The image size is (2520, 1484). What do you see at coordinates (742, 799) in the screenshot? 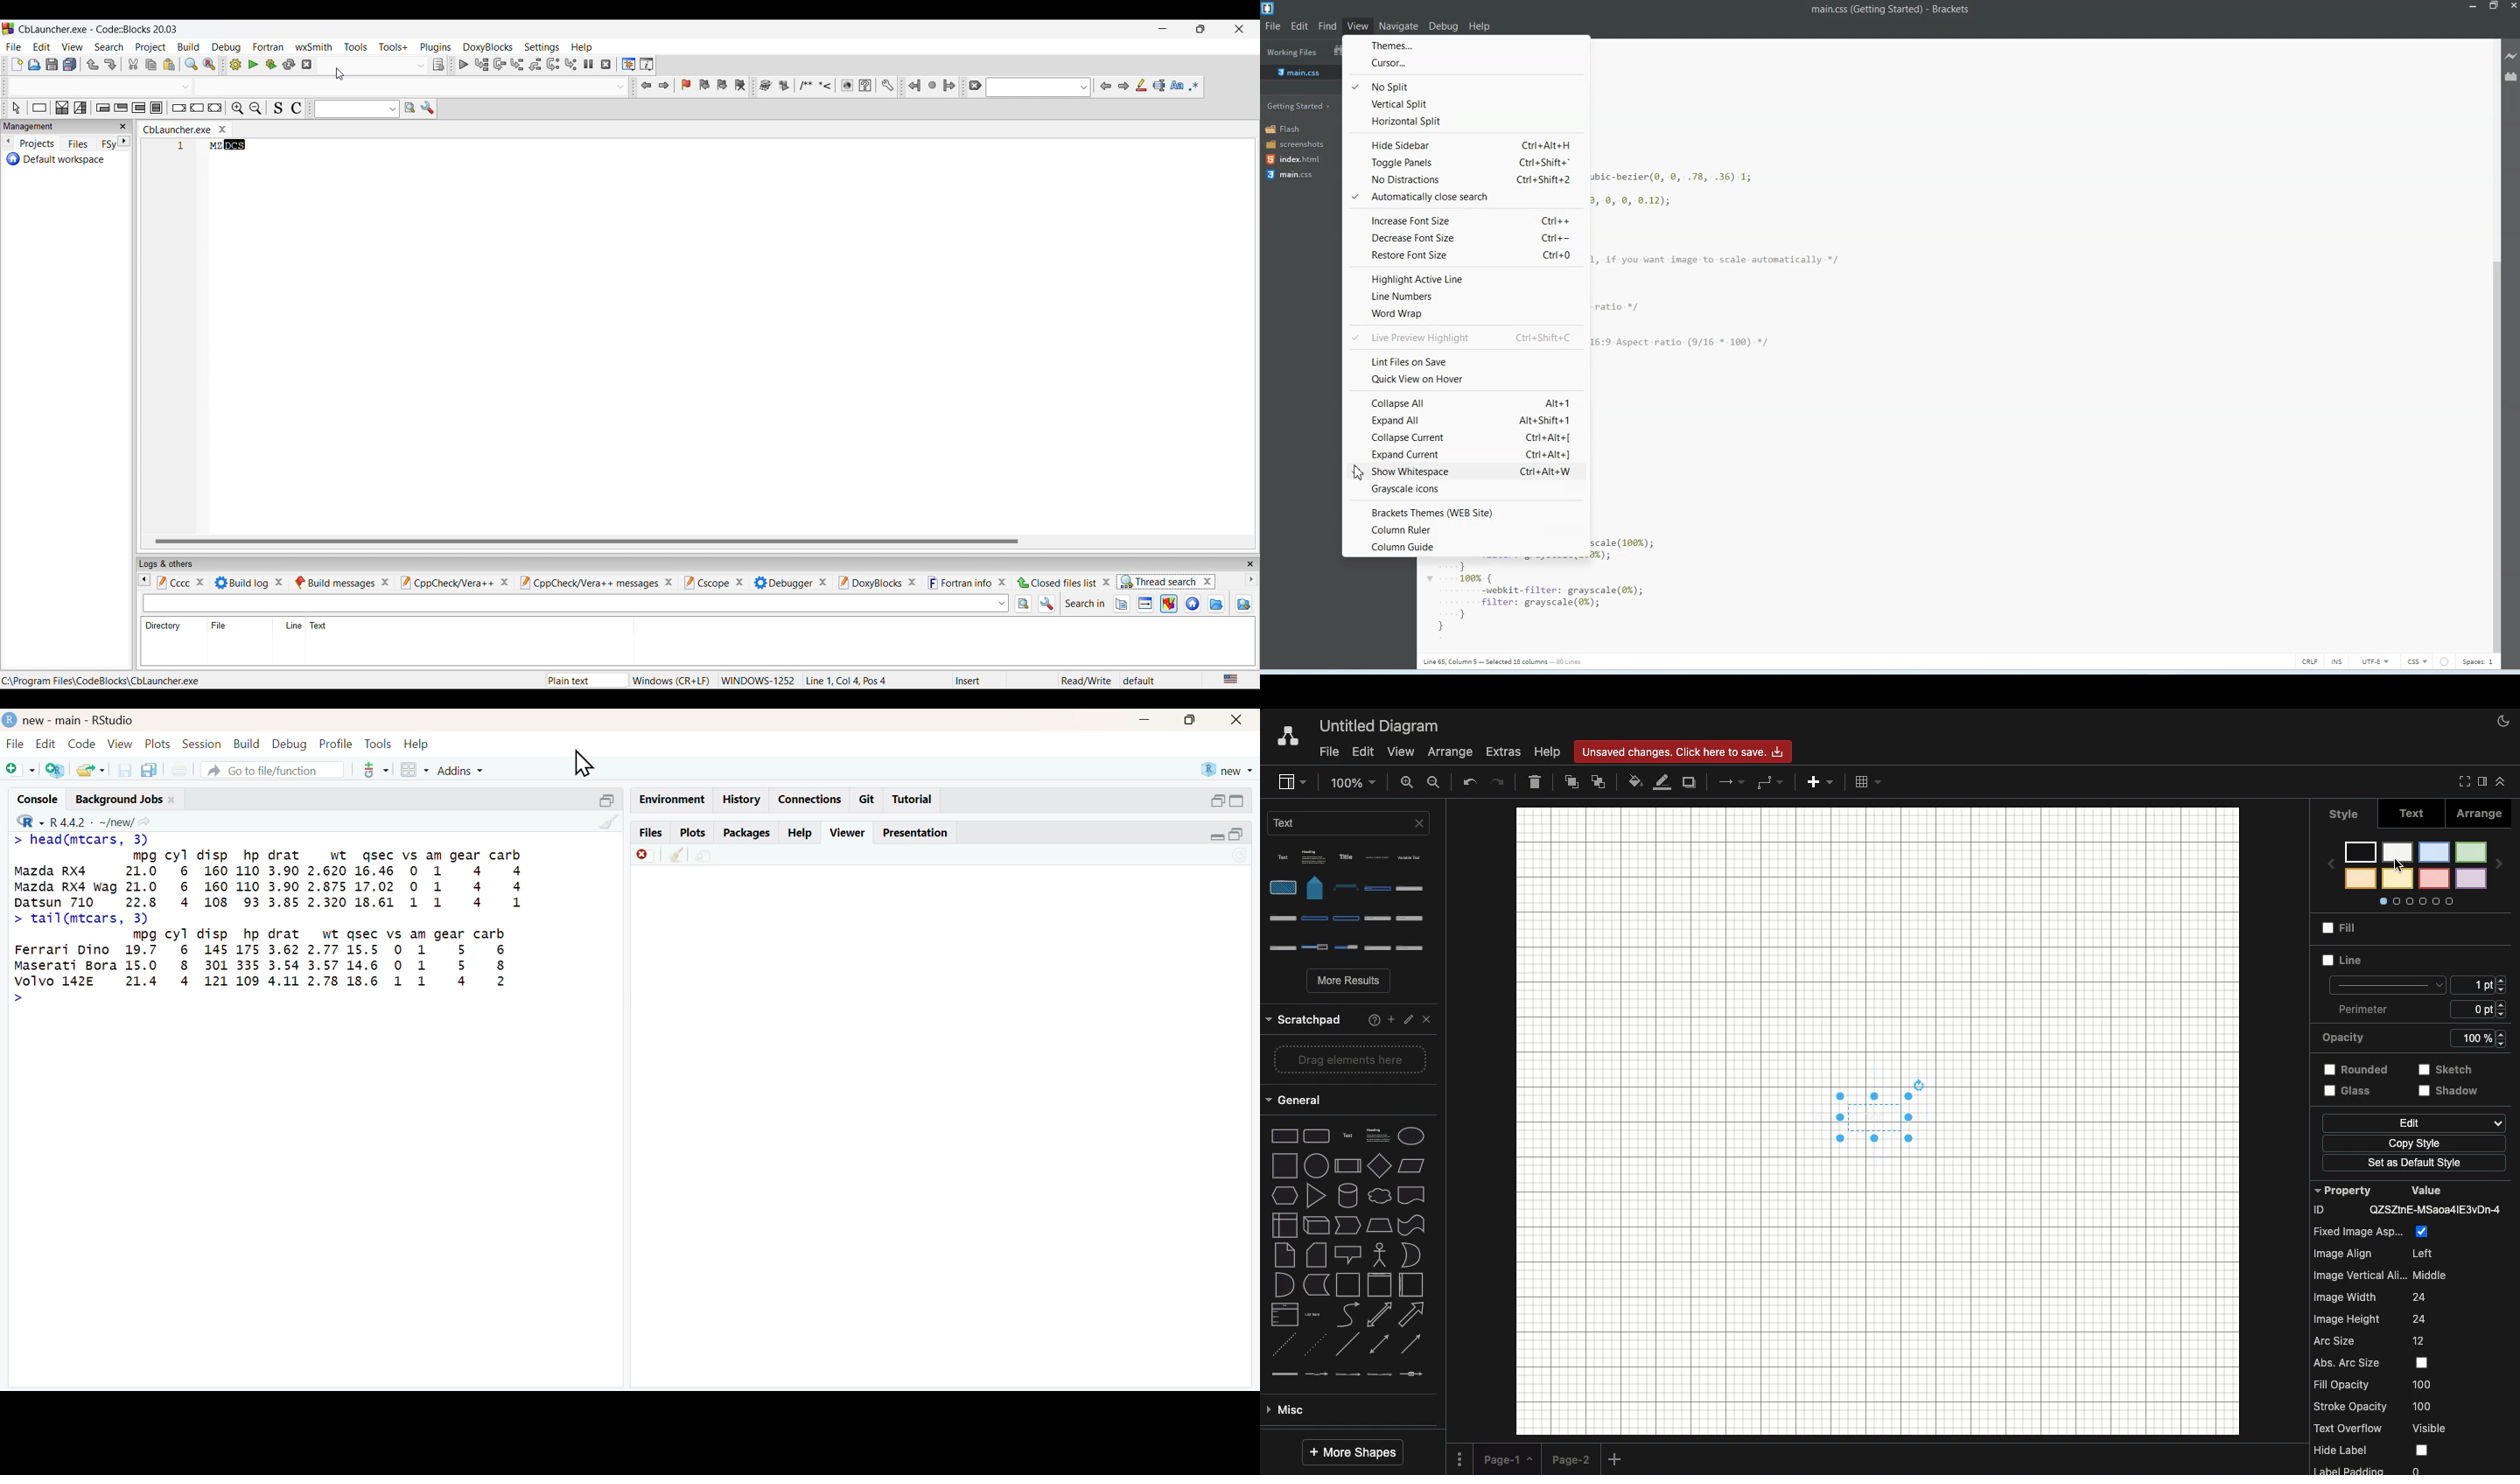
I see `History` at bounding box center [742, 799].